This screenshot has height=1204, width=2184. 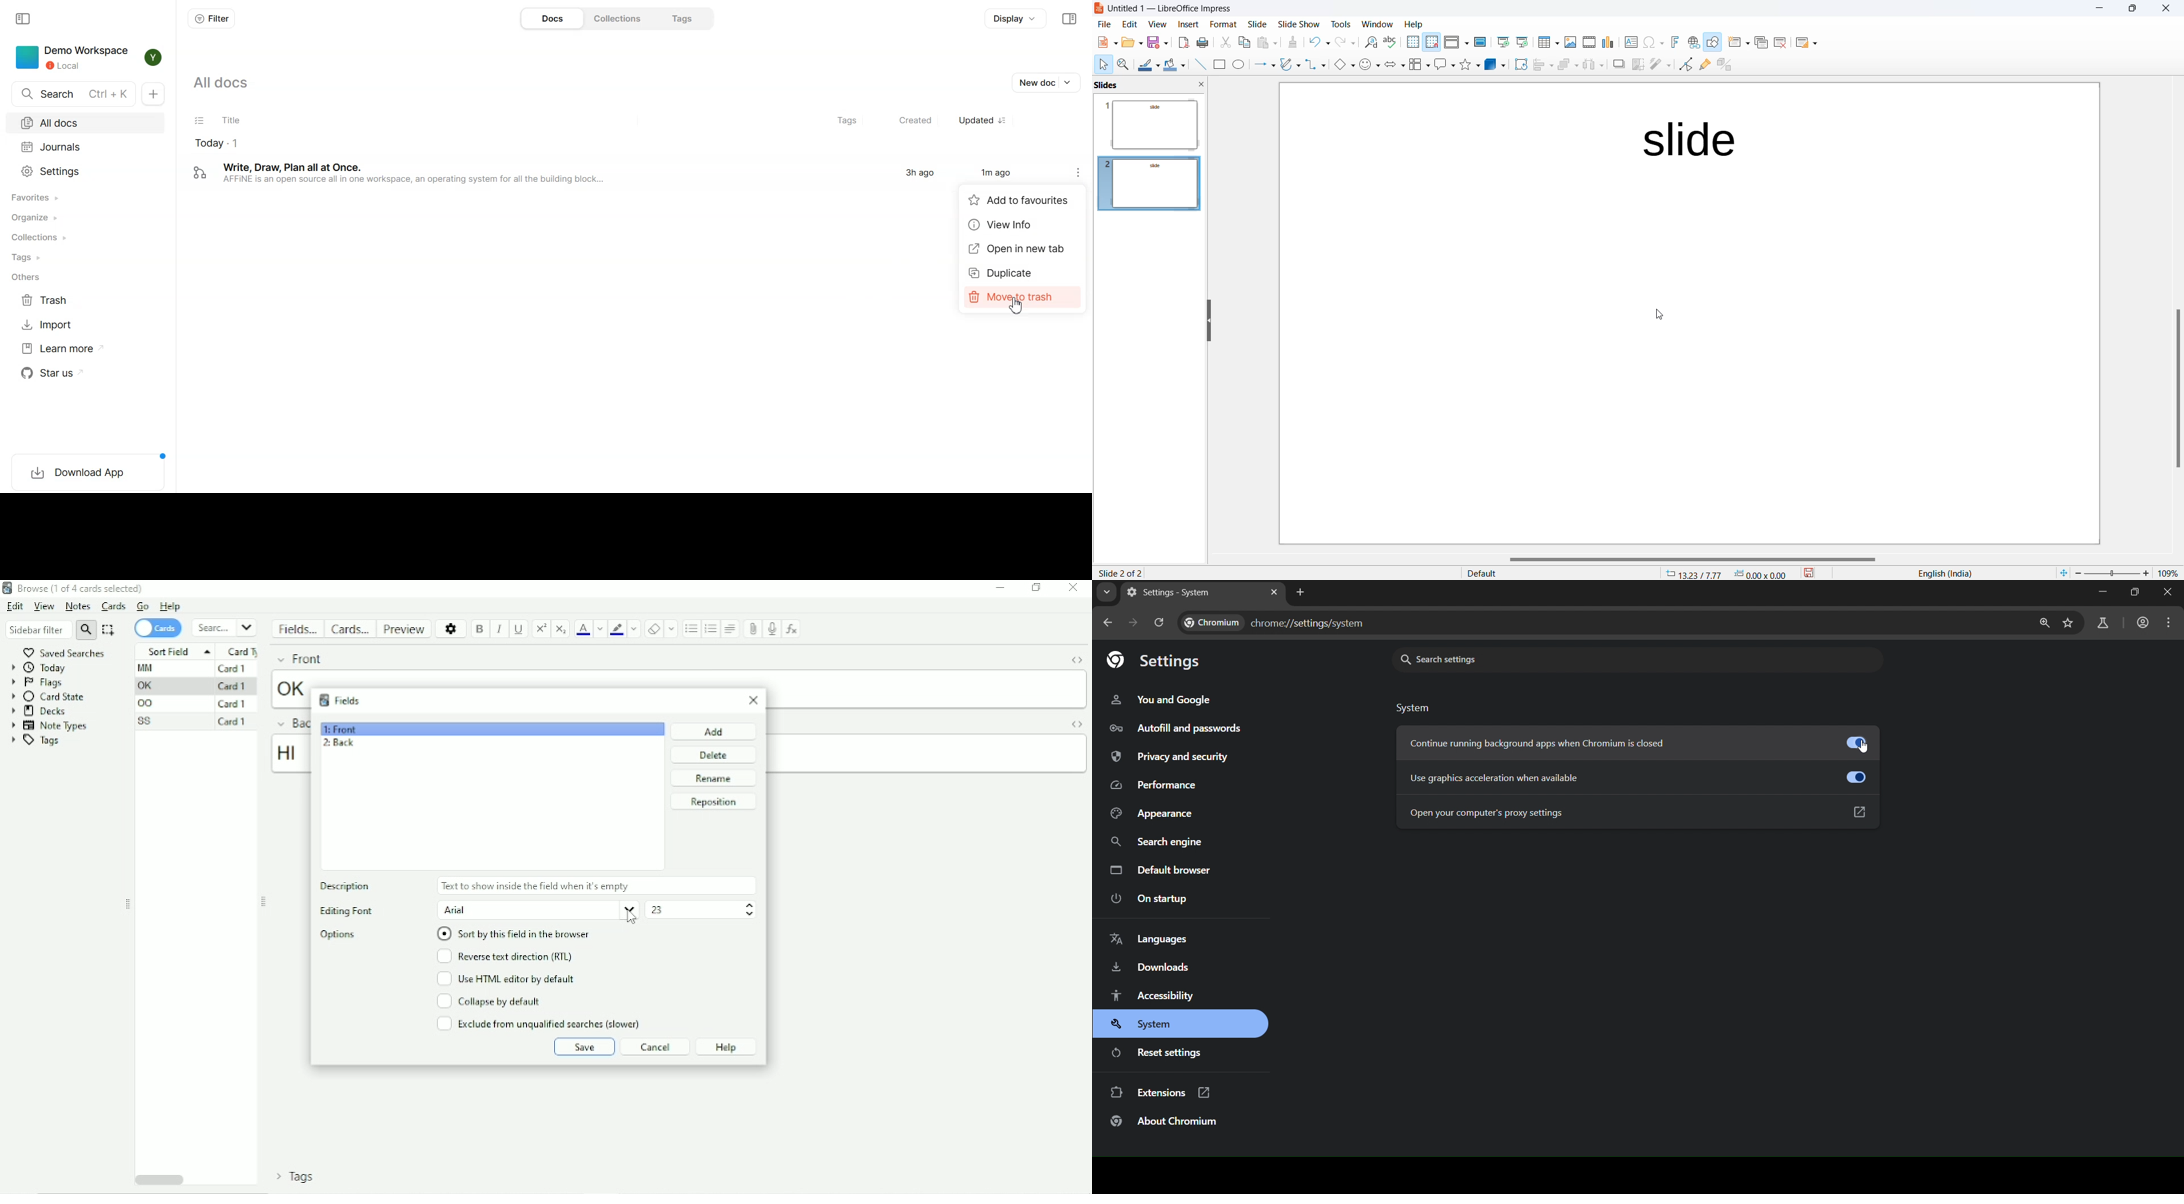 What do you see at coordinates (1152, 181) in the screenshot?
I see `slidepreview` at bounding box center [1152, 181].